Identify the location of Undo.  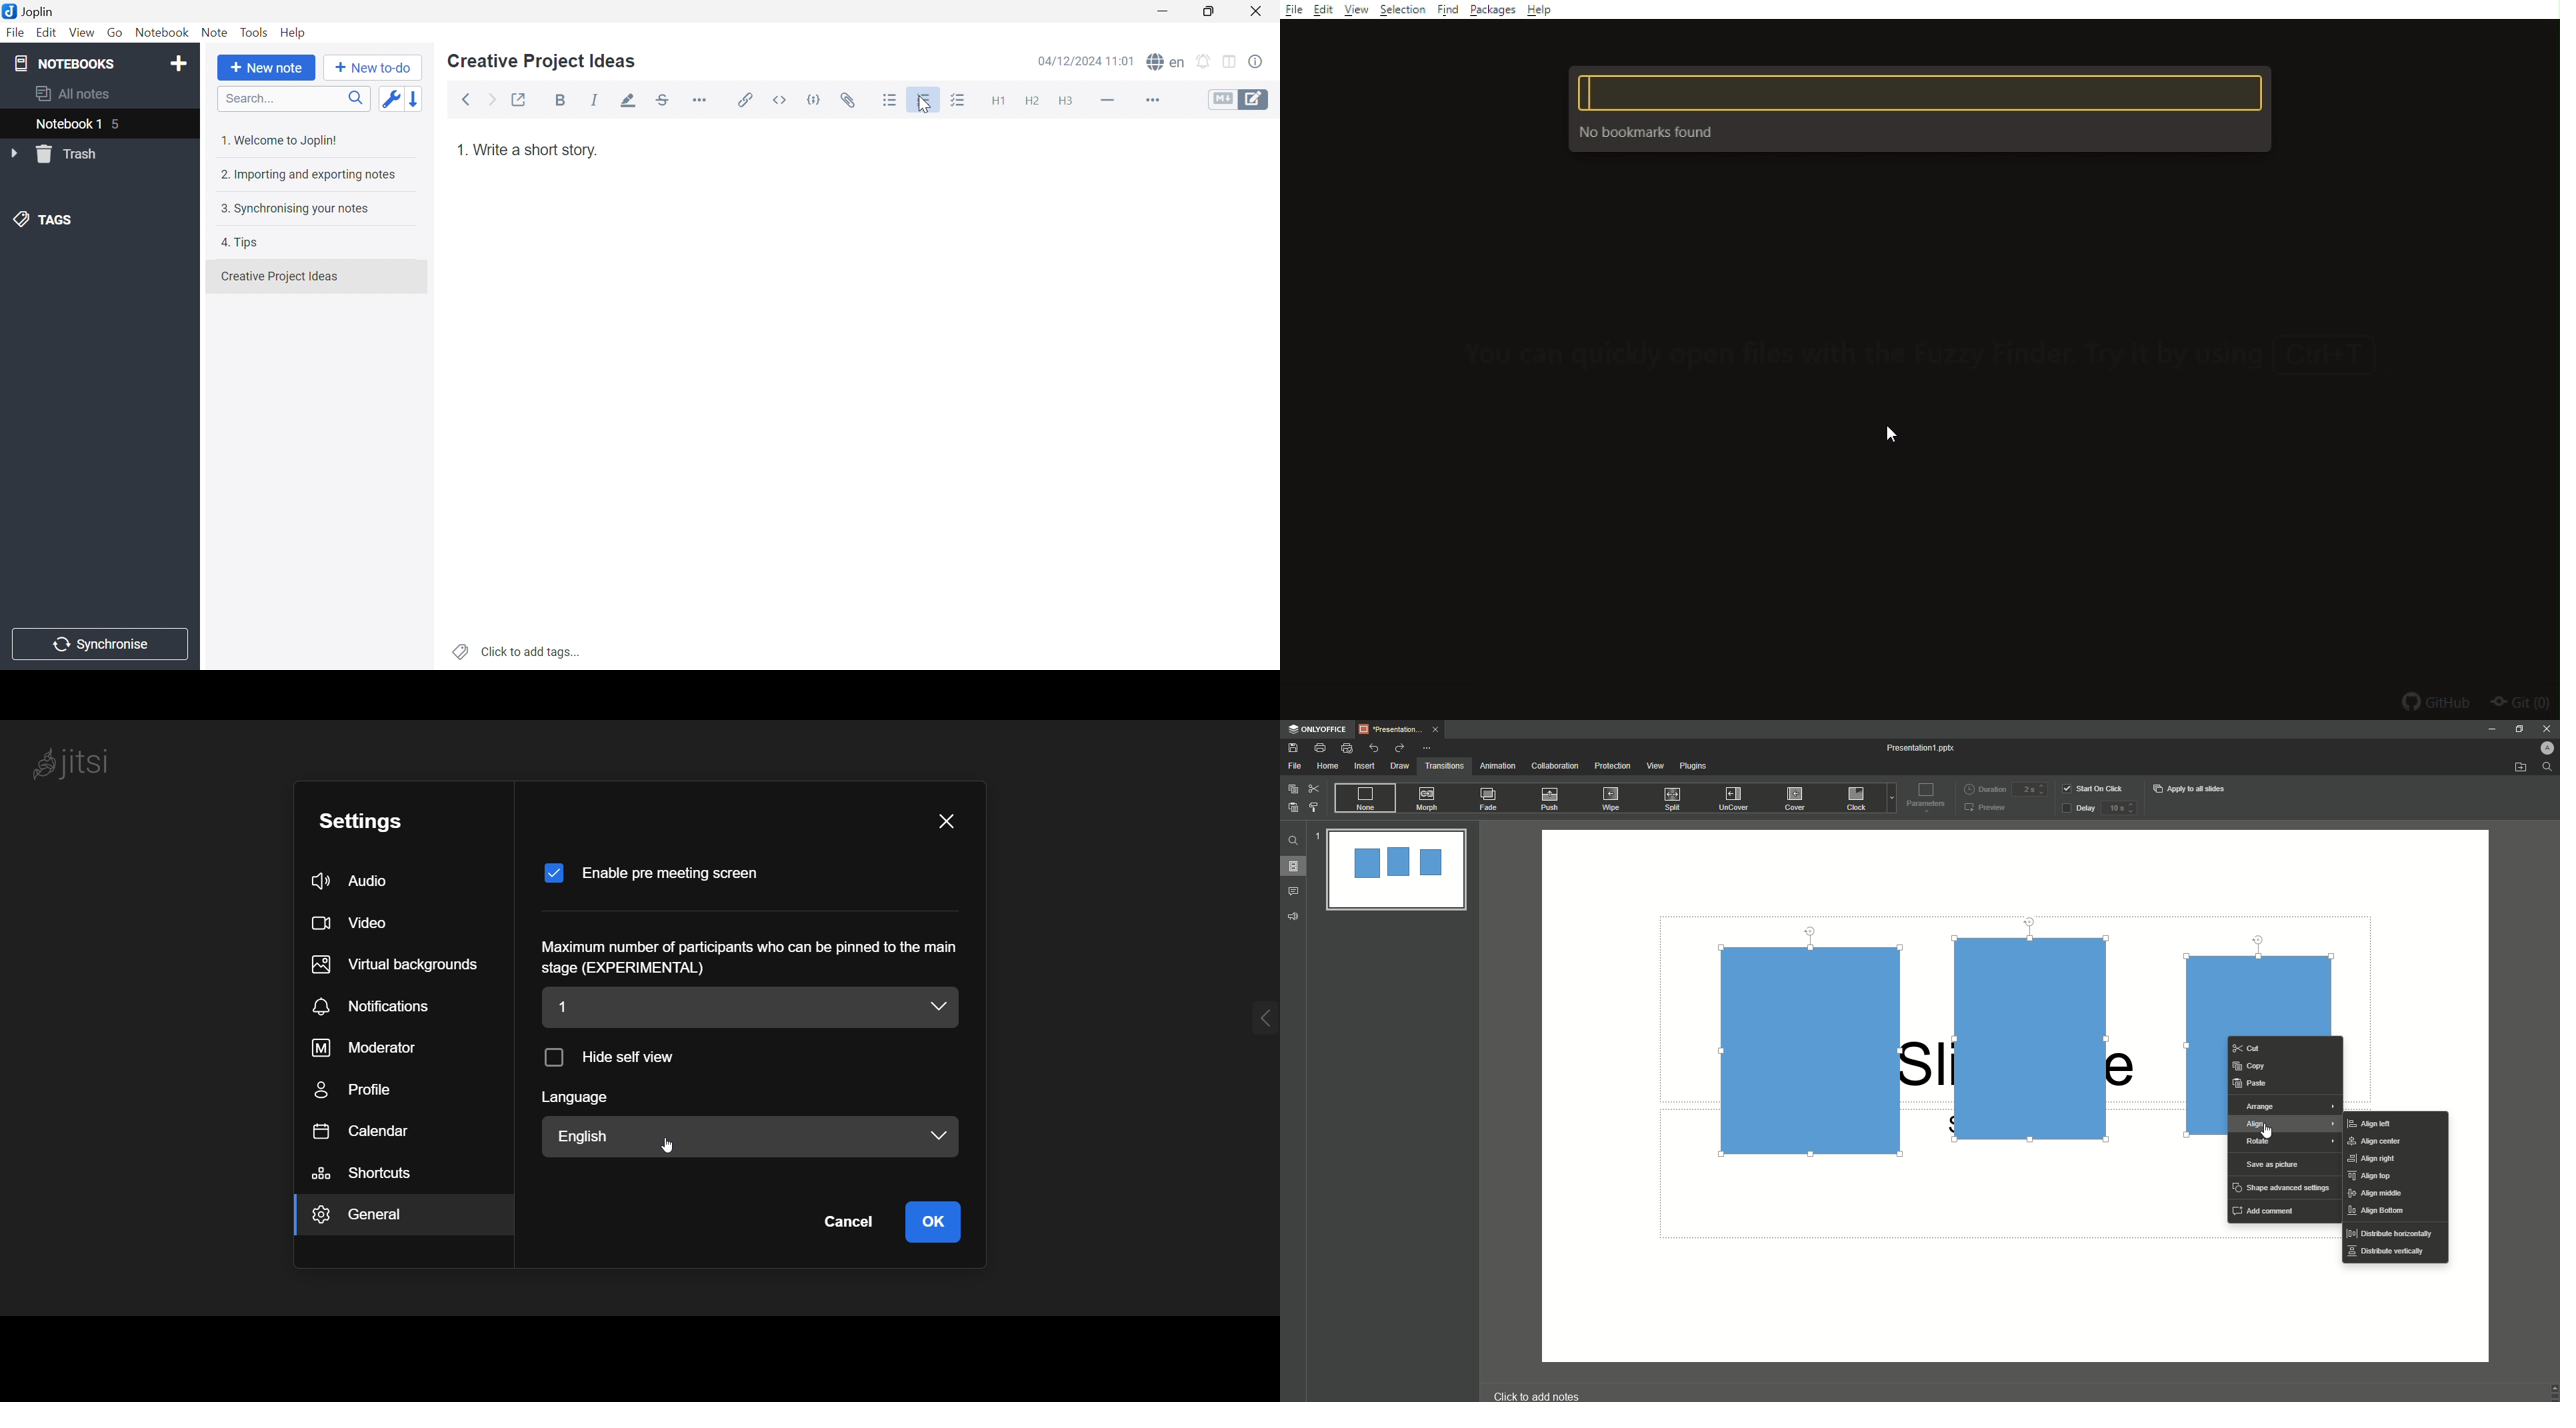
(1375, 747).